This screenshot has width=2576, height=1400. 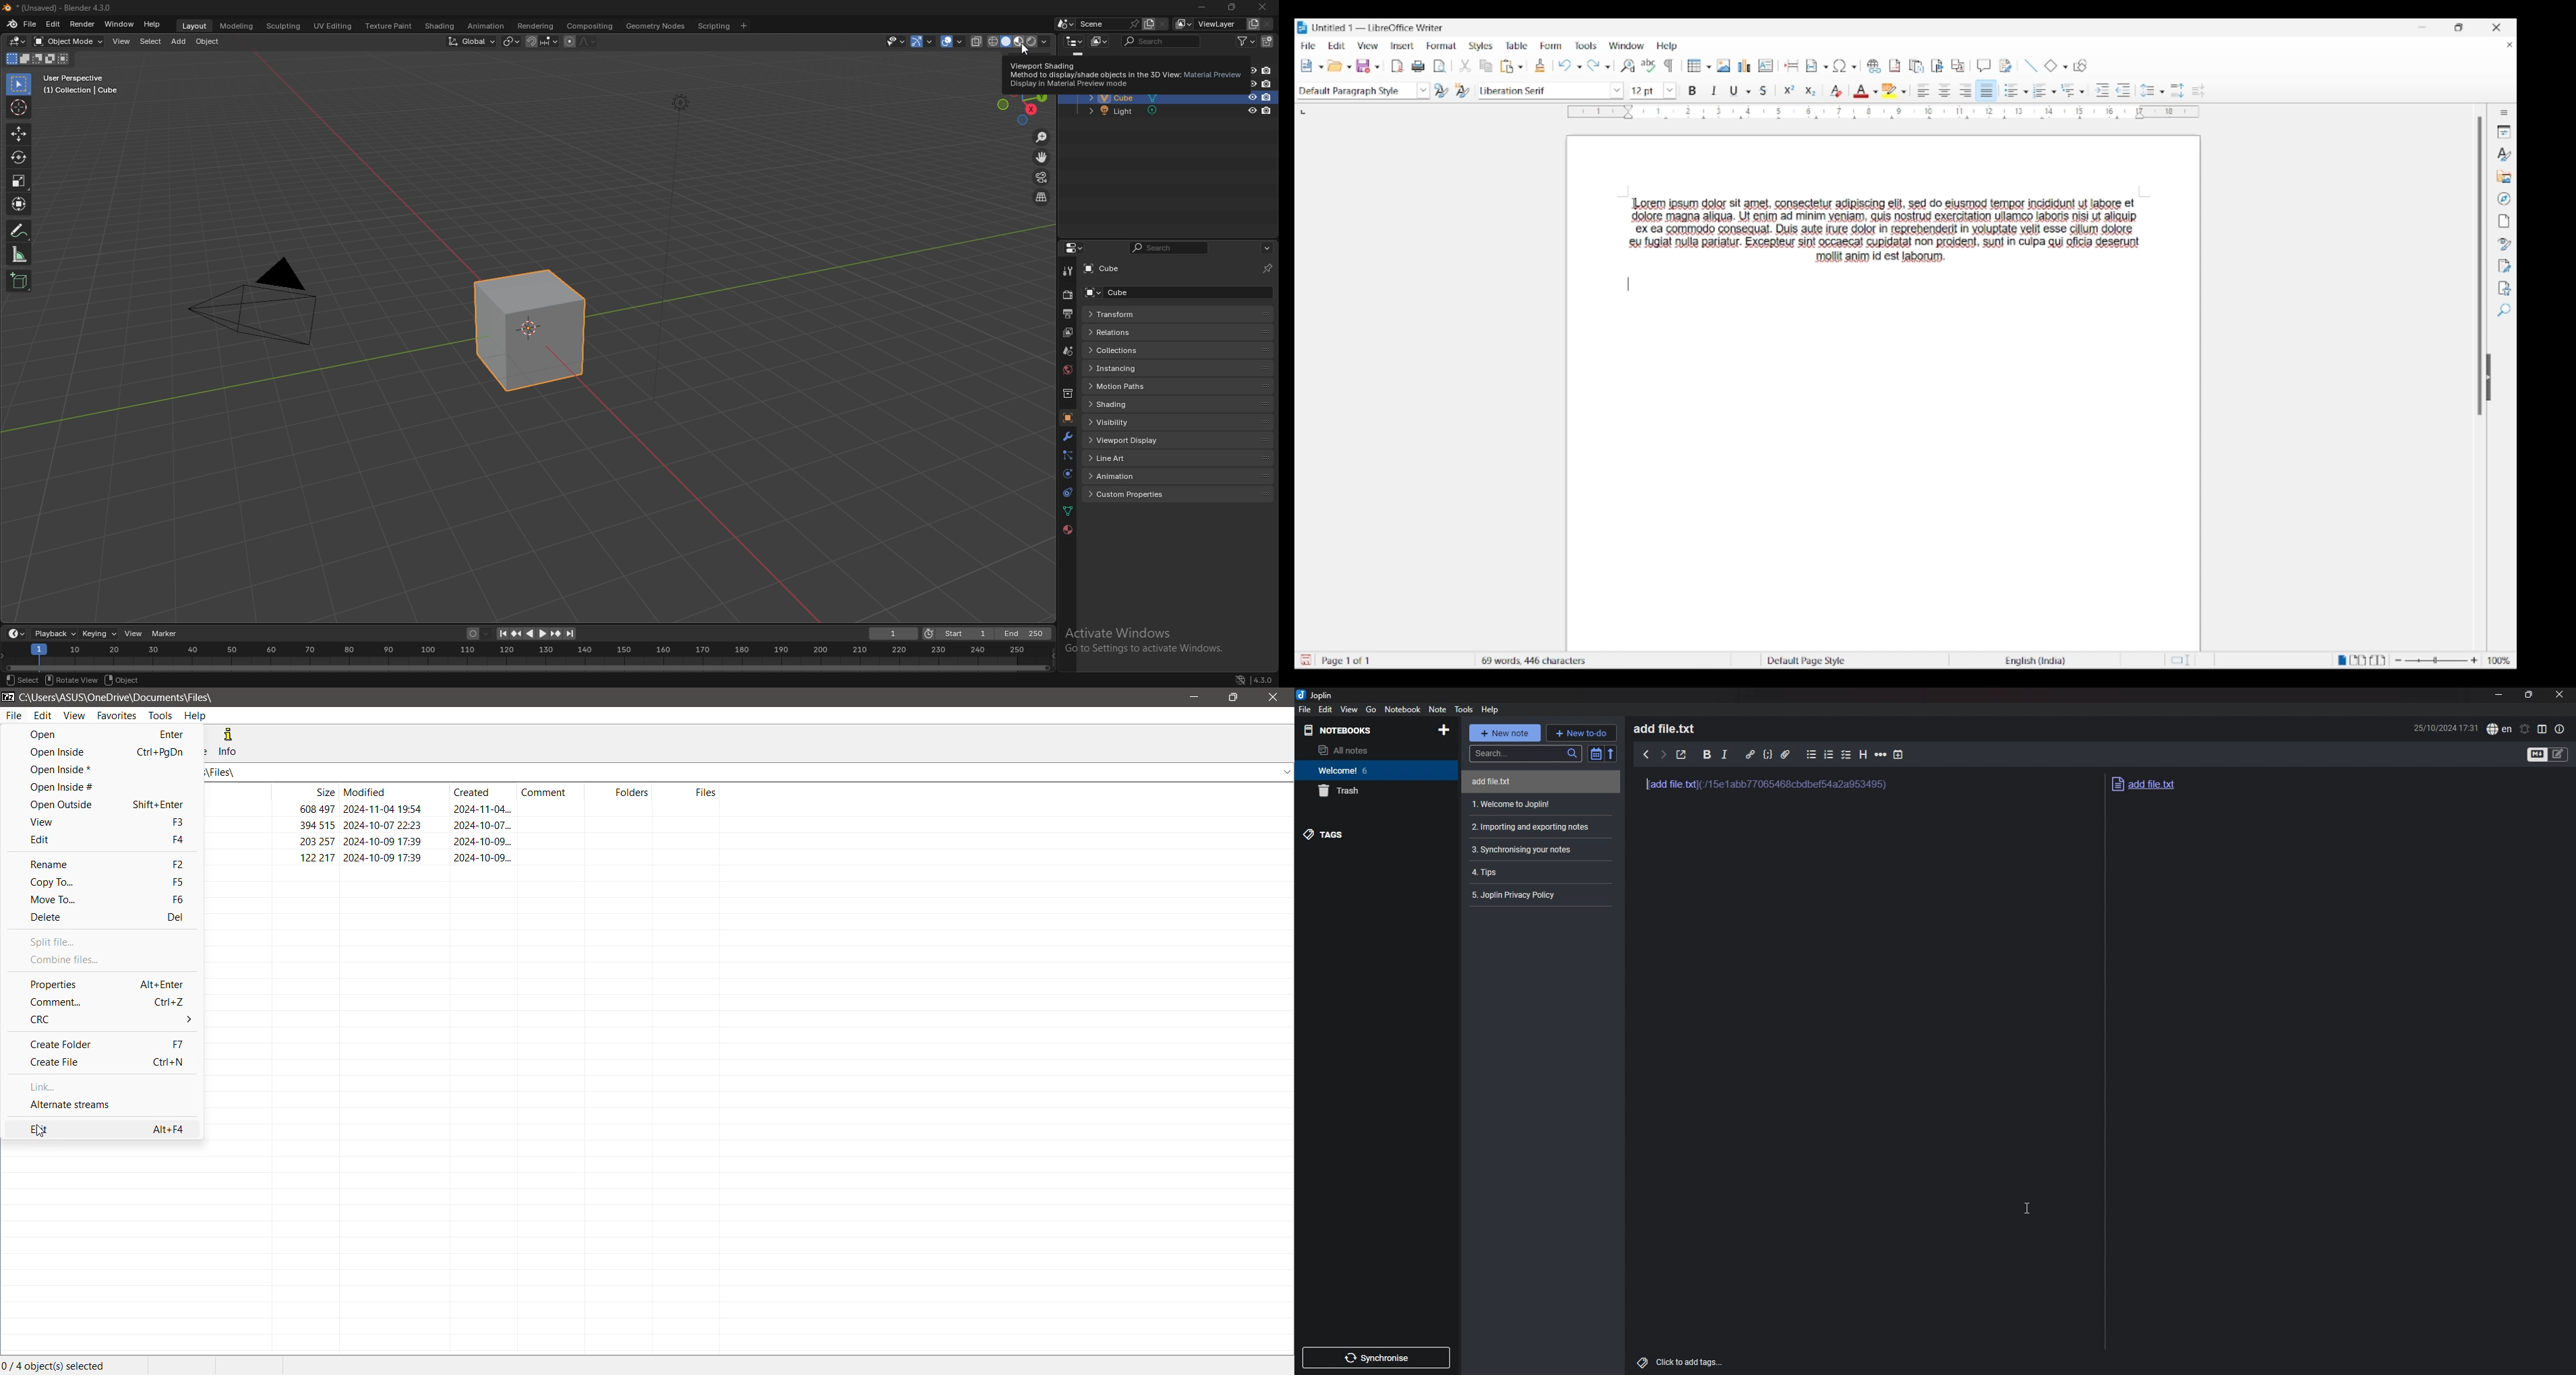 What do you see at coordinates (483, 841) in the screenshot?
I see `2024-10-09...` at bounding box center [483, 841].